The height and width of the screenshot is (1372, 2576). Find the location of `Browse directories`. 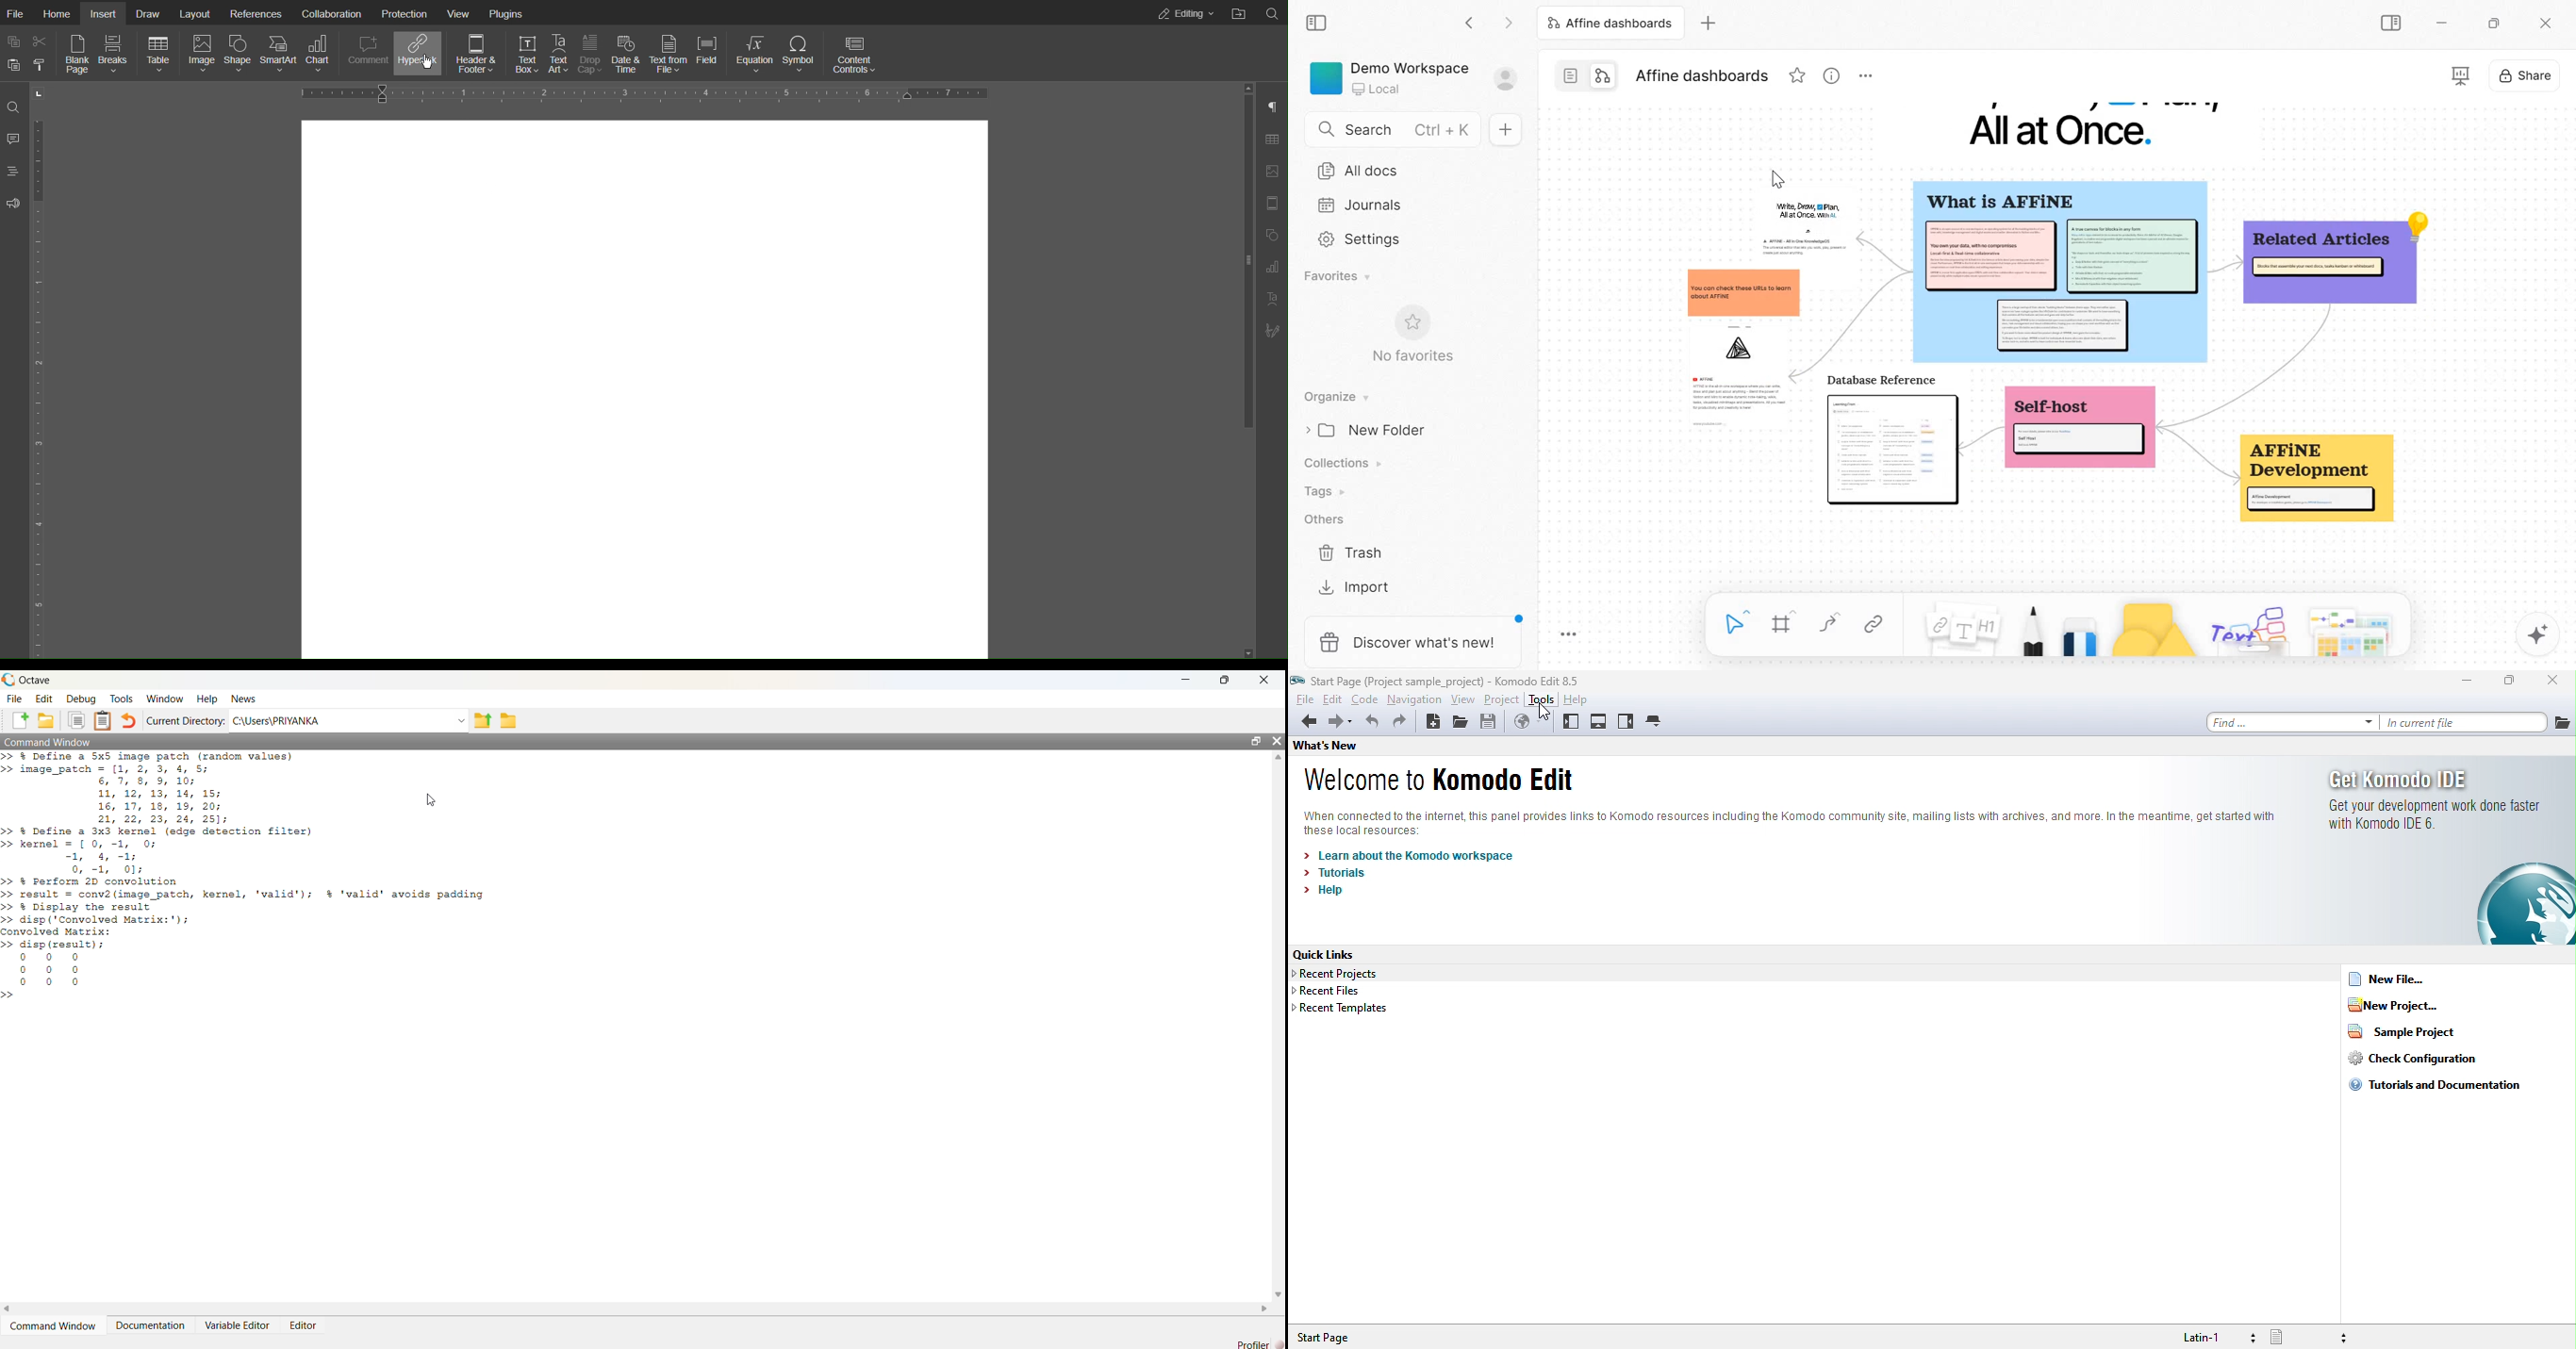

Browse directories is located at coordinates (513, 720).